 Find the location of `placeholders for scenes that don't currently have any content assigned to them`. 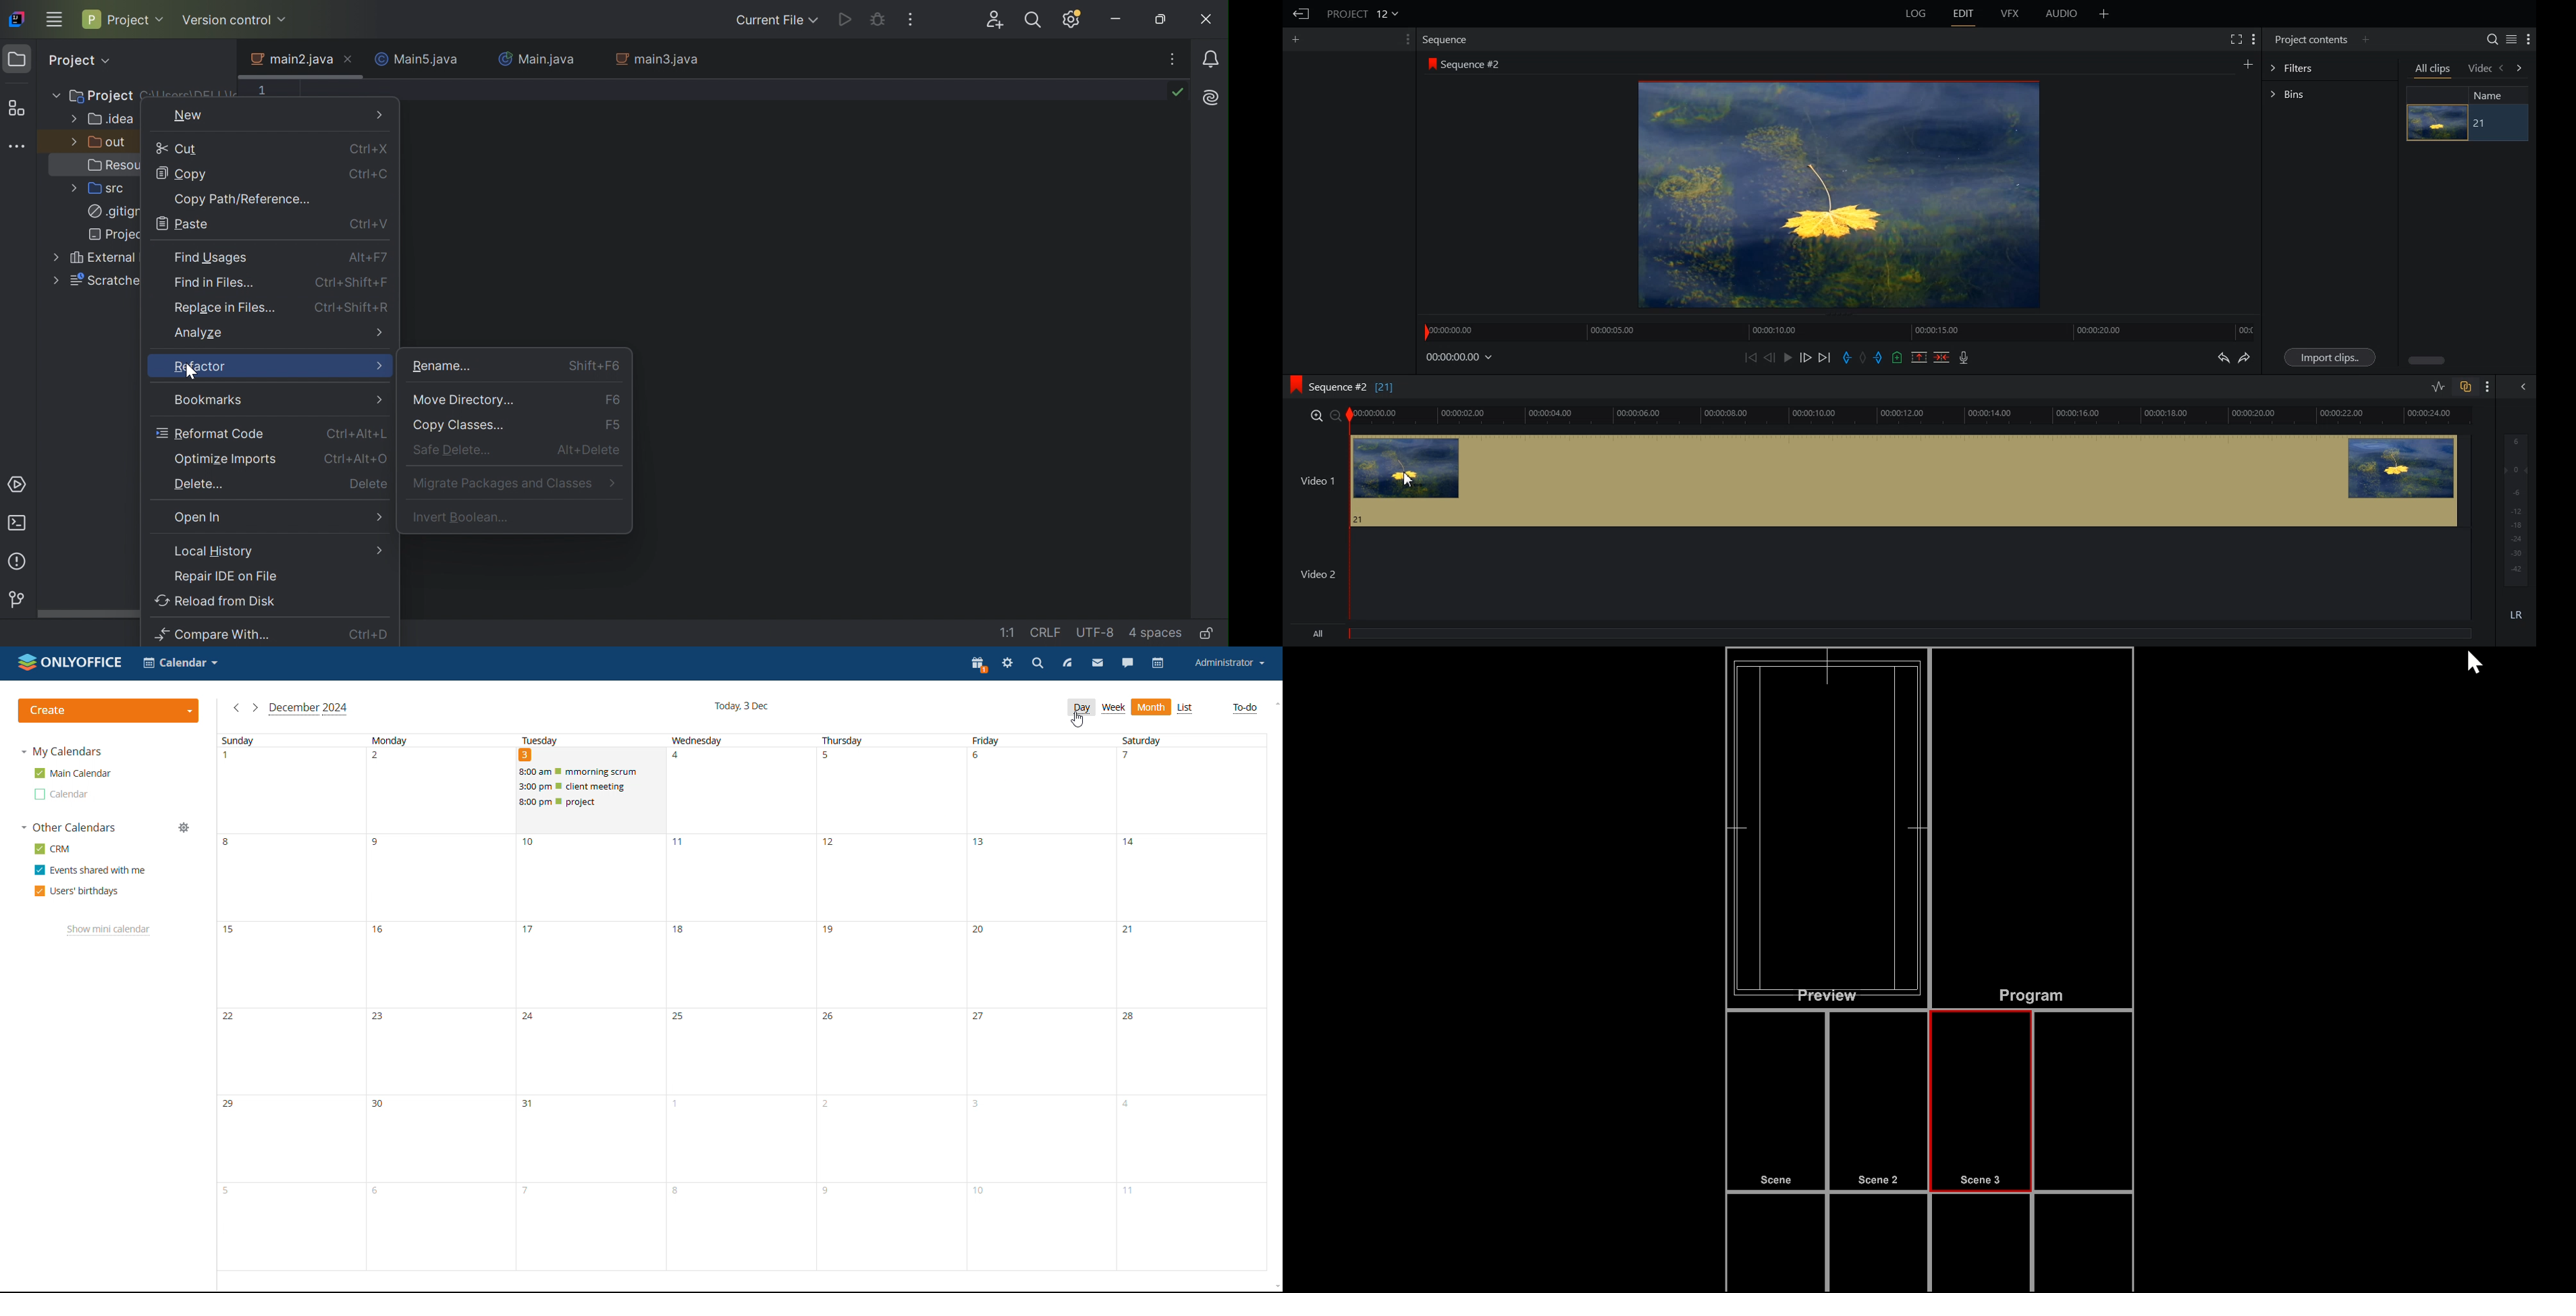

placeholders for scenes that don't currently have any content assigned to them is located at coordinates (2086, 1100).